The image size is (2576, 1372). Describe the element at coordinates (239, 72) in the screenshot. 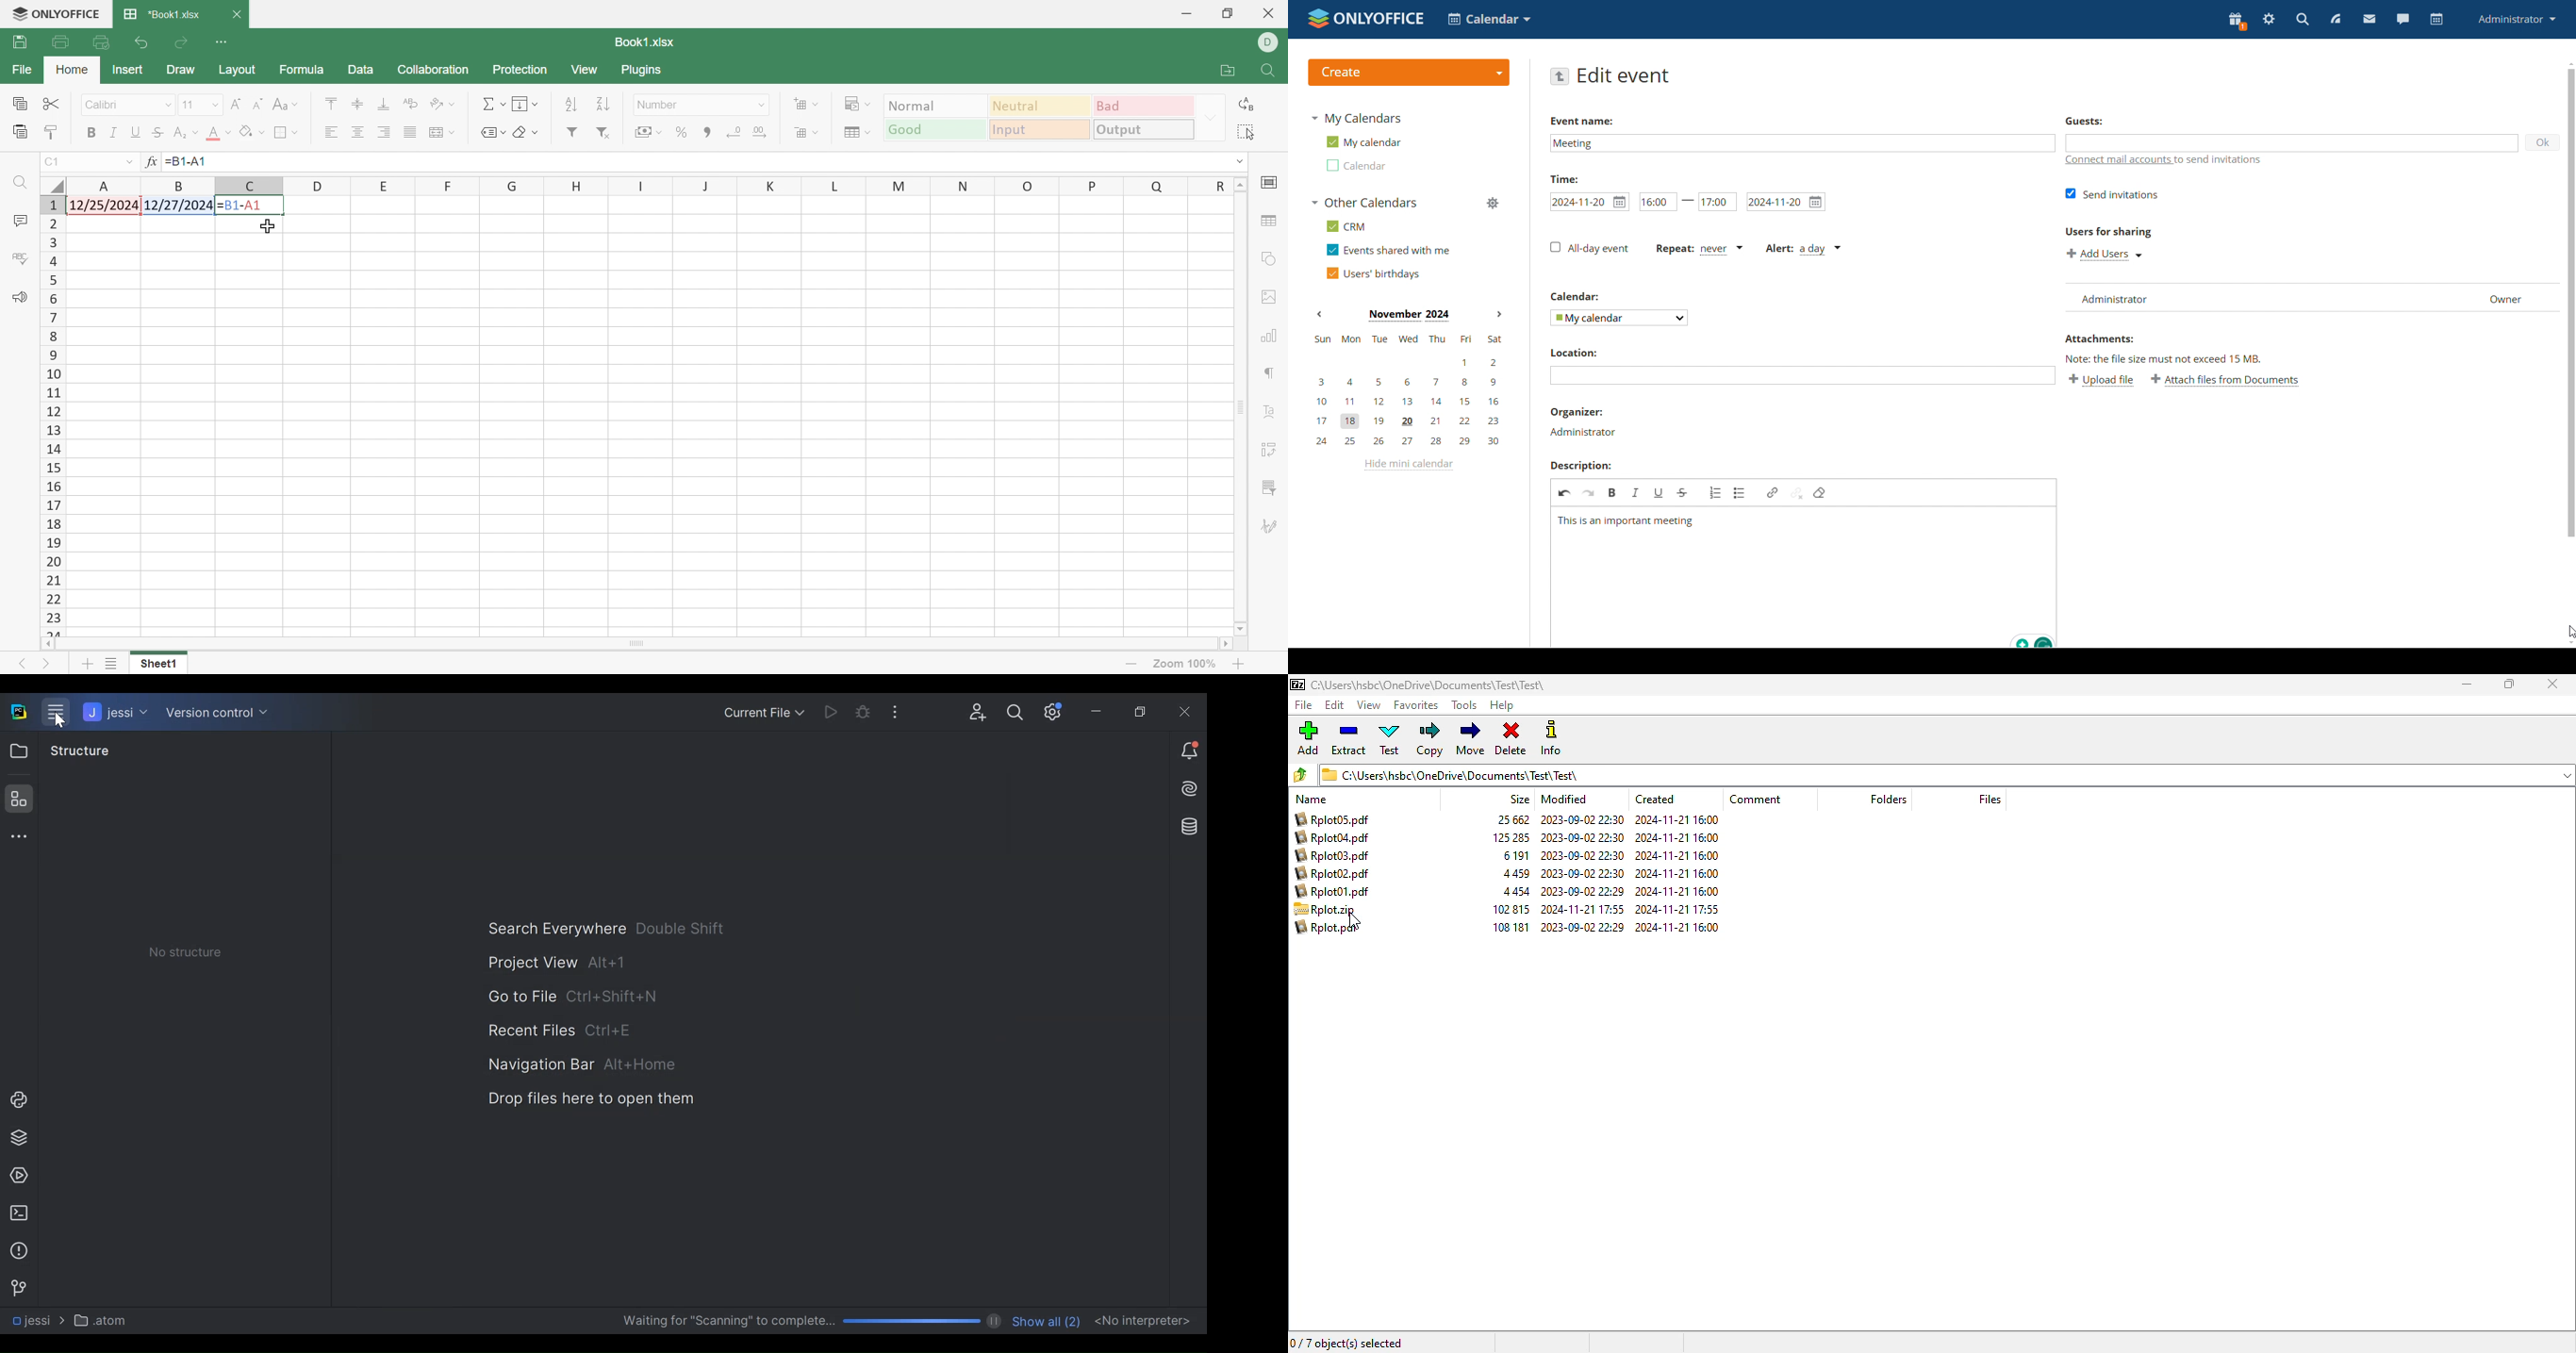

I see `Layout` at that location.